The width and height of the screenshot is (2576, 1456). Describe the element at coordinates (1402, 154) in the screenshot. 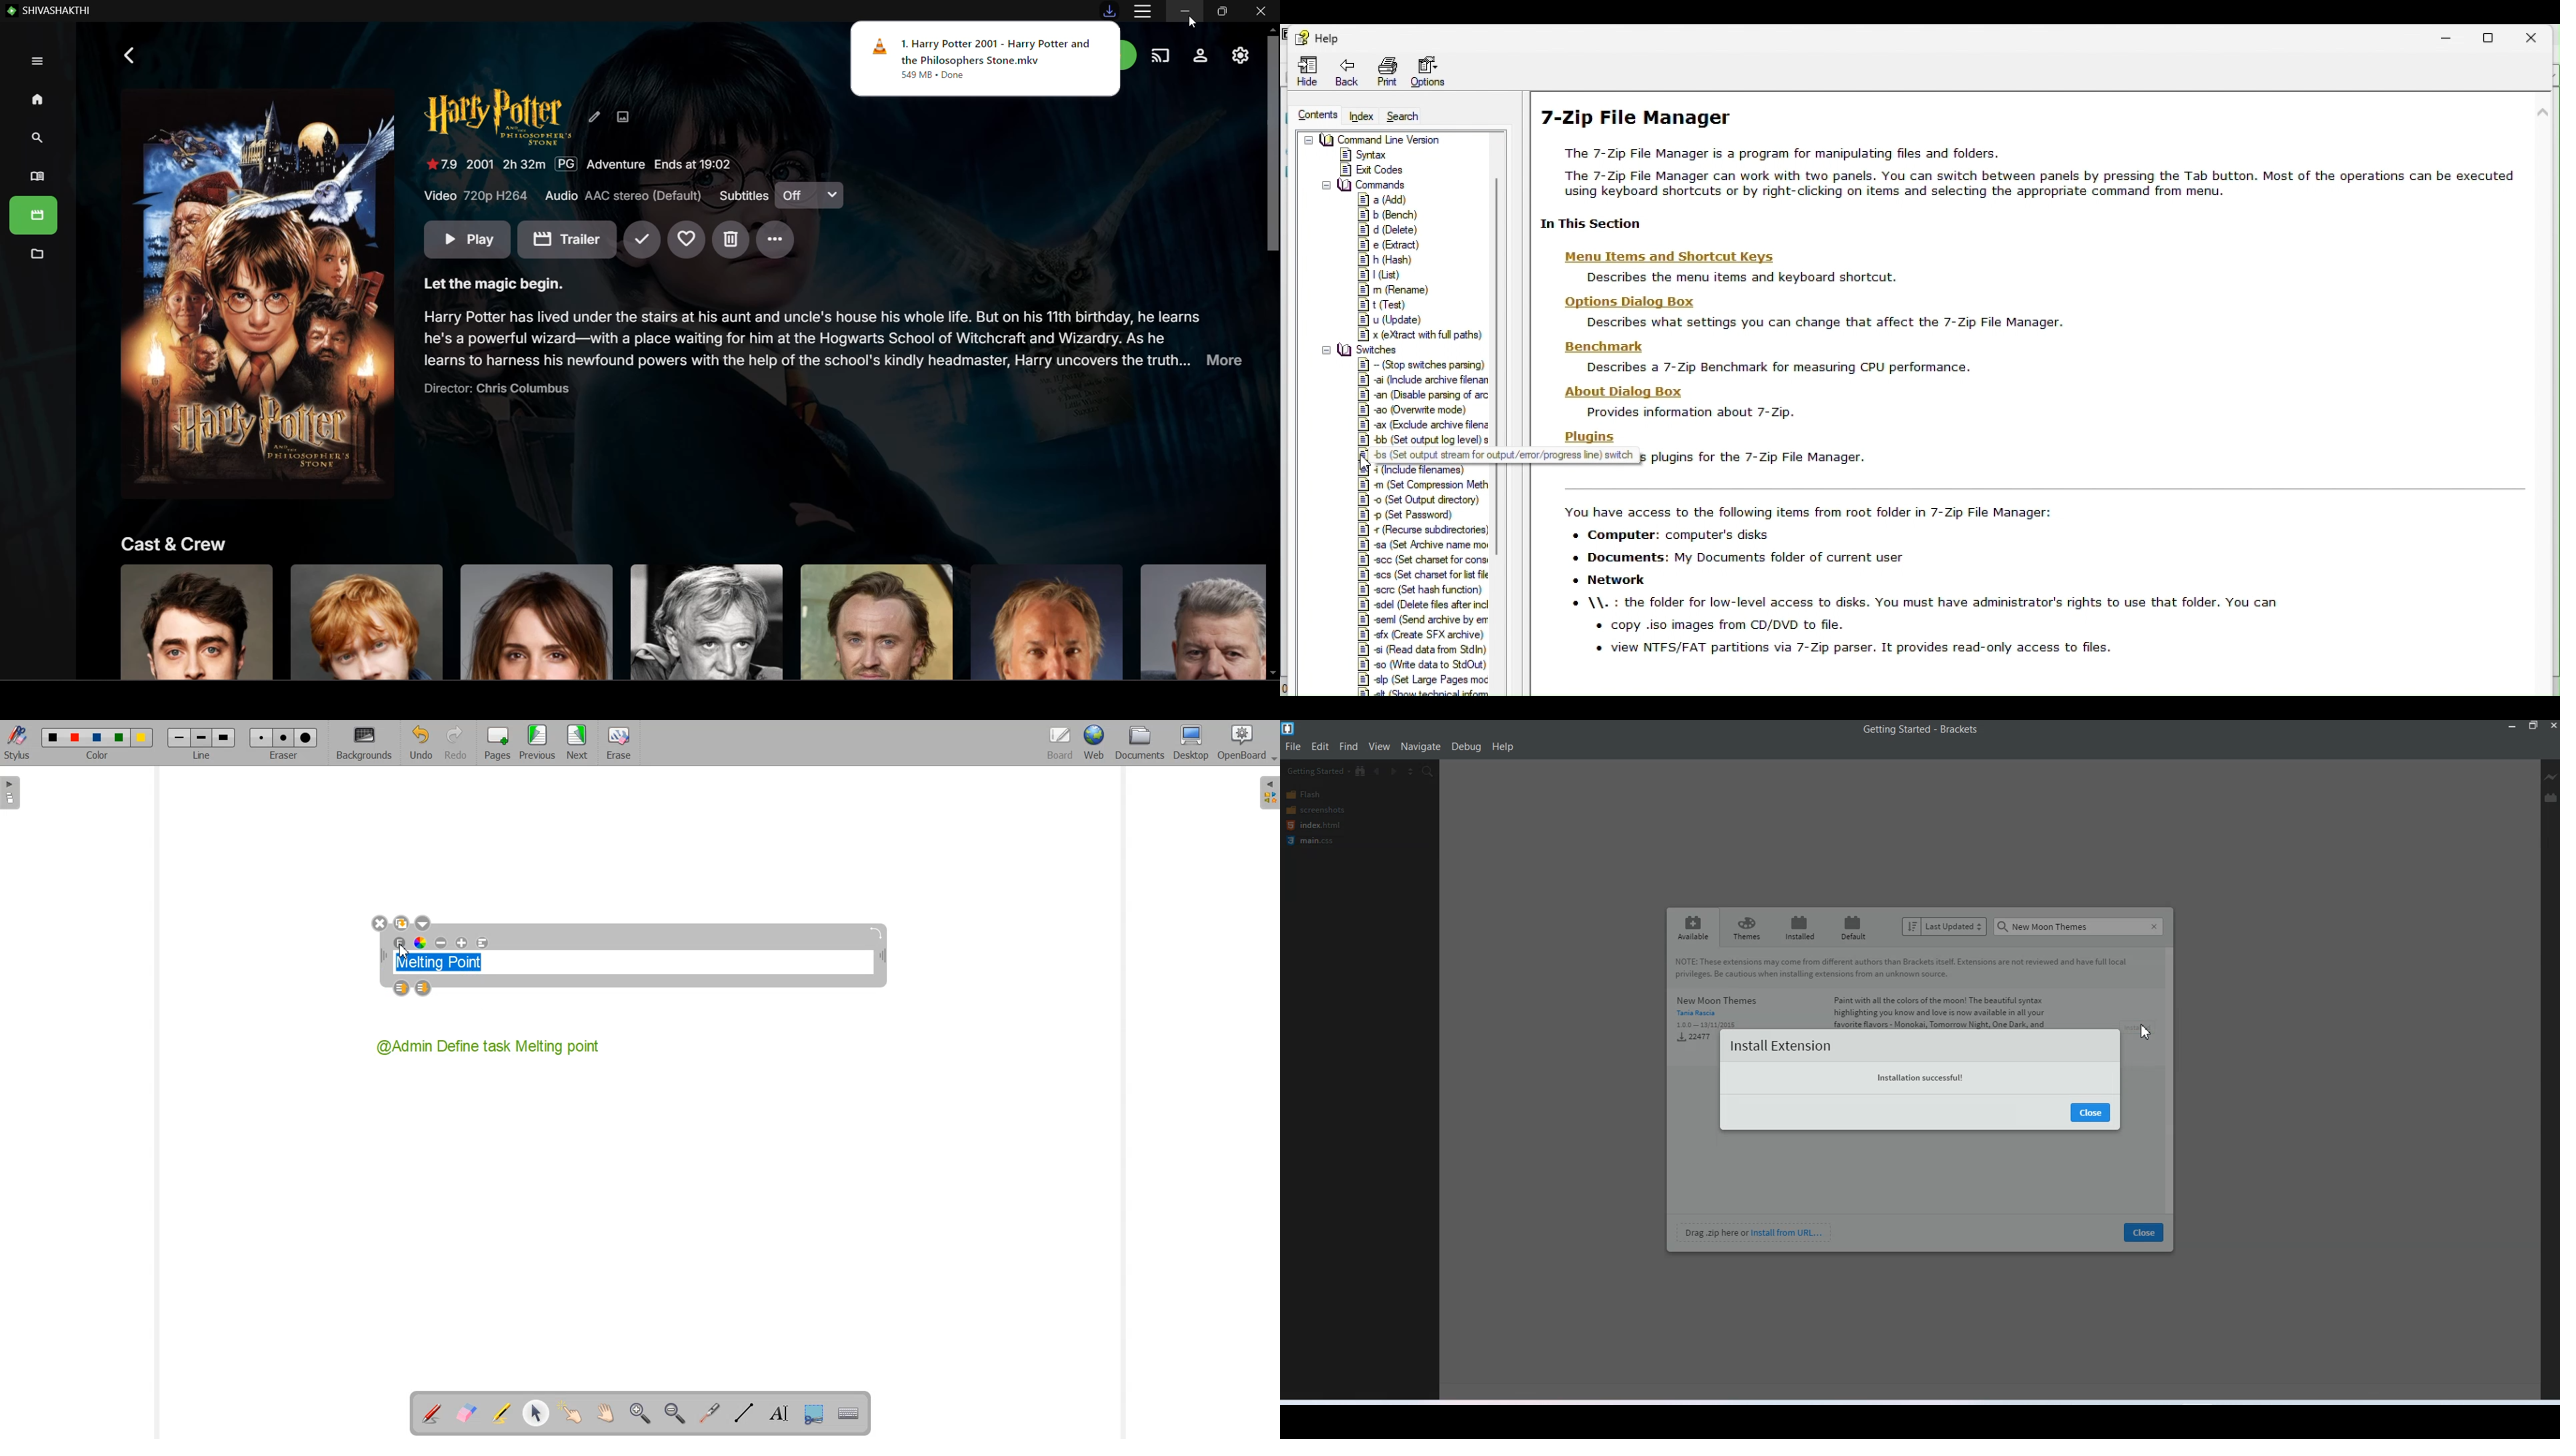

I see `Command Line Version` at that location.